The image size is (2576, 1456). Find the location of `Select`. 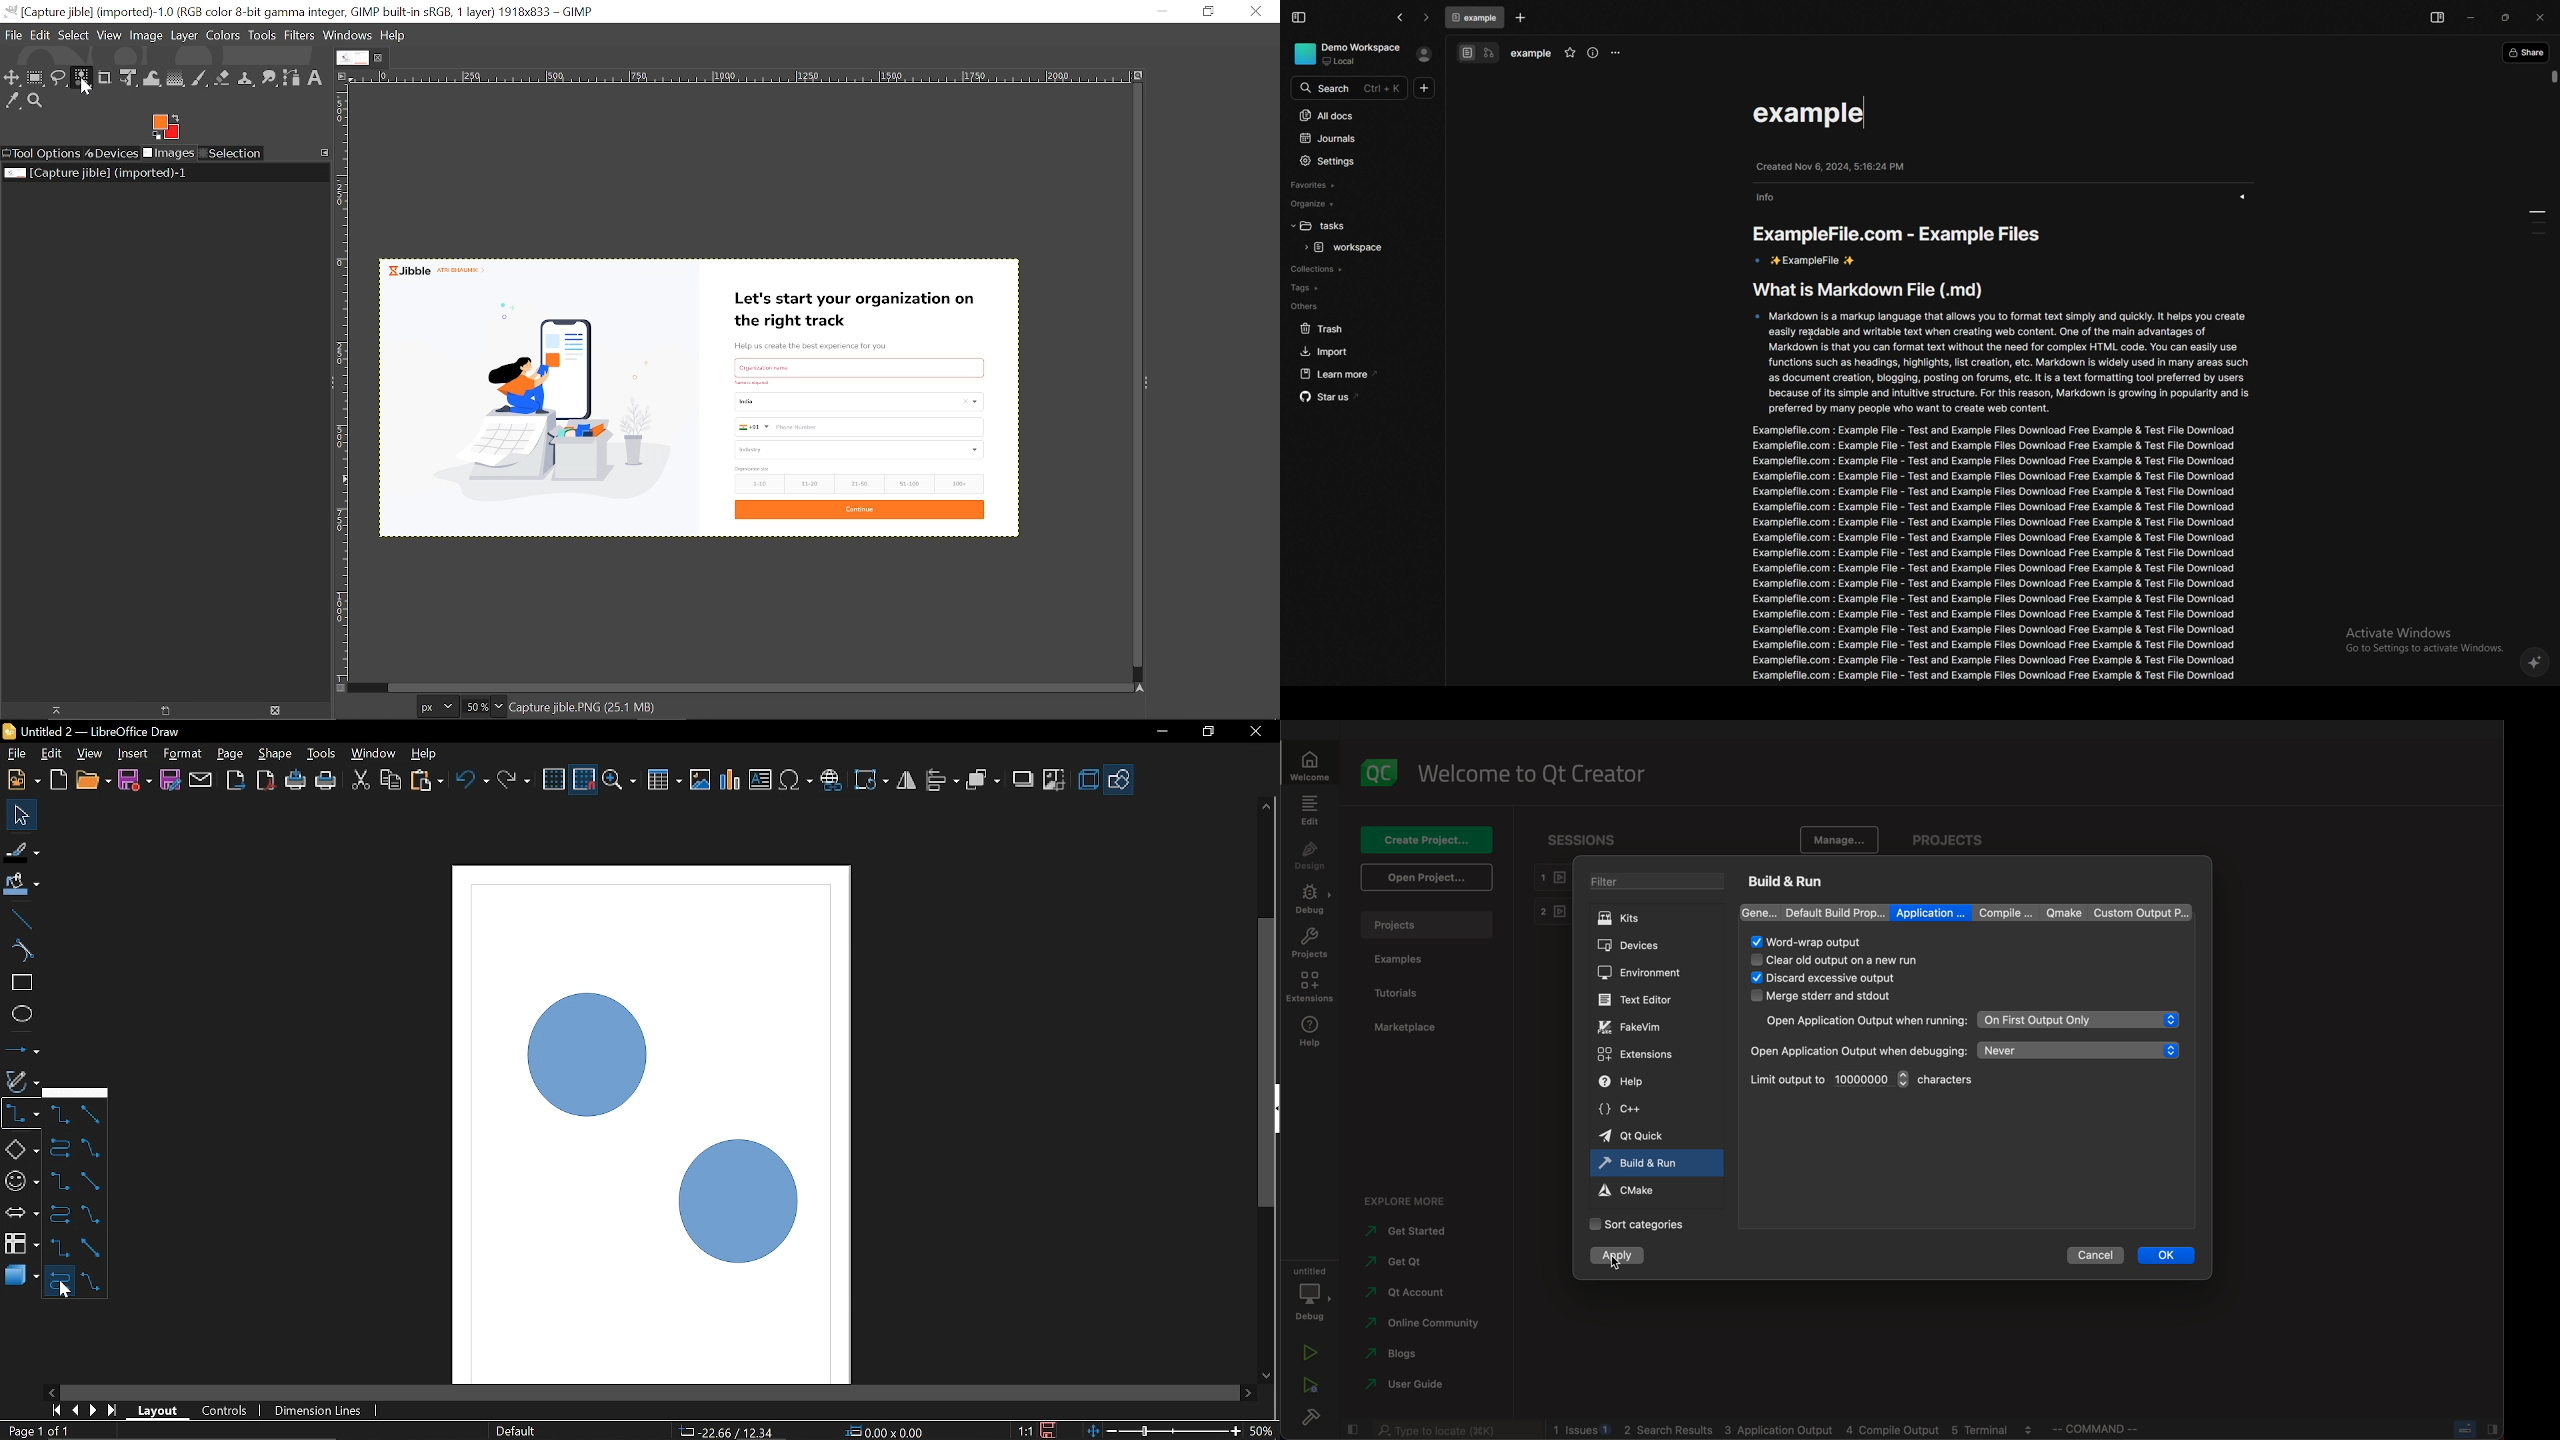

Select is located at coordinates (73, 35).